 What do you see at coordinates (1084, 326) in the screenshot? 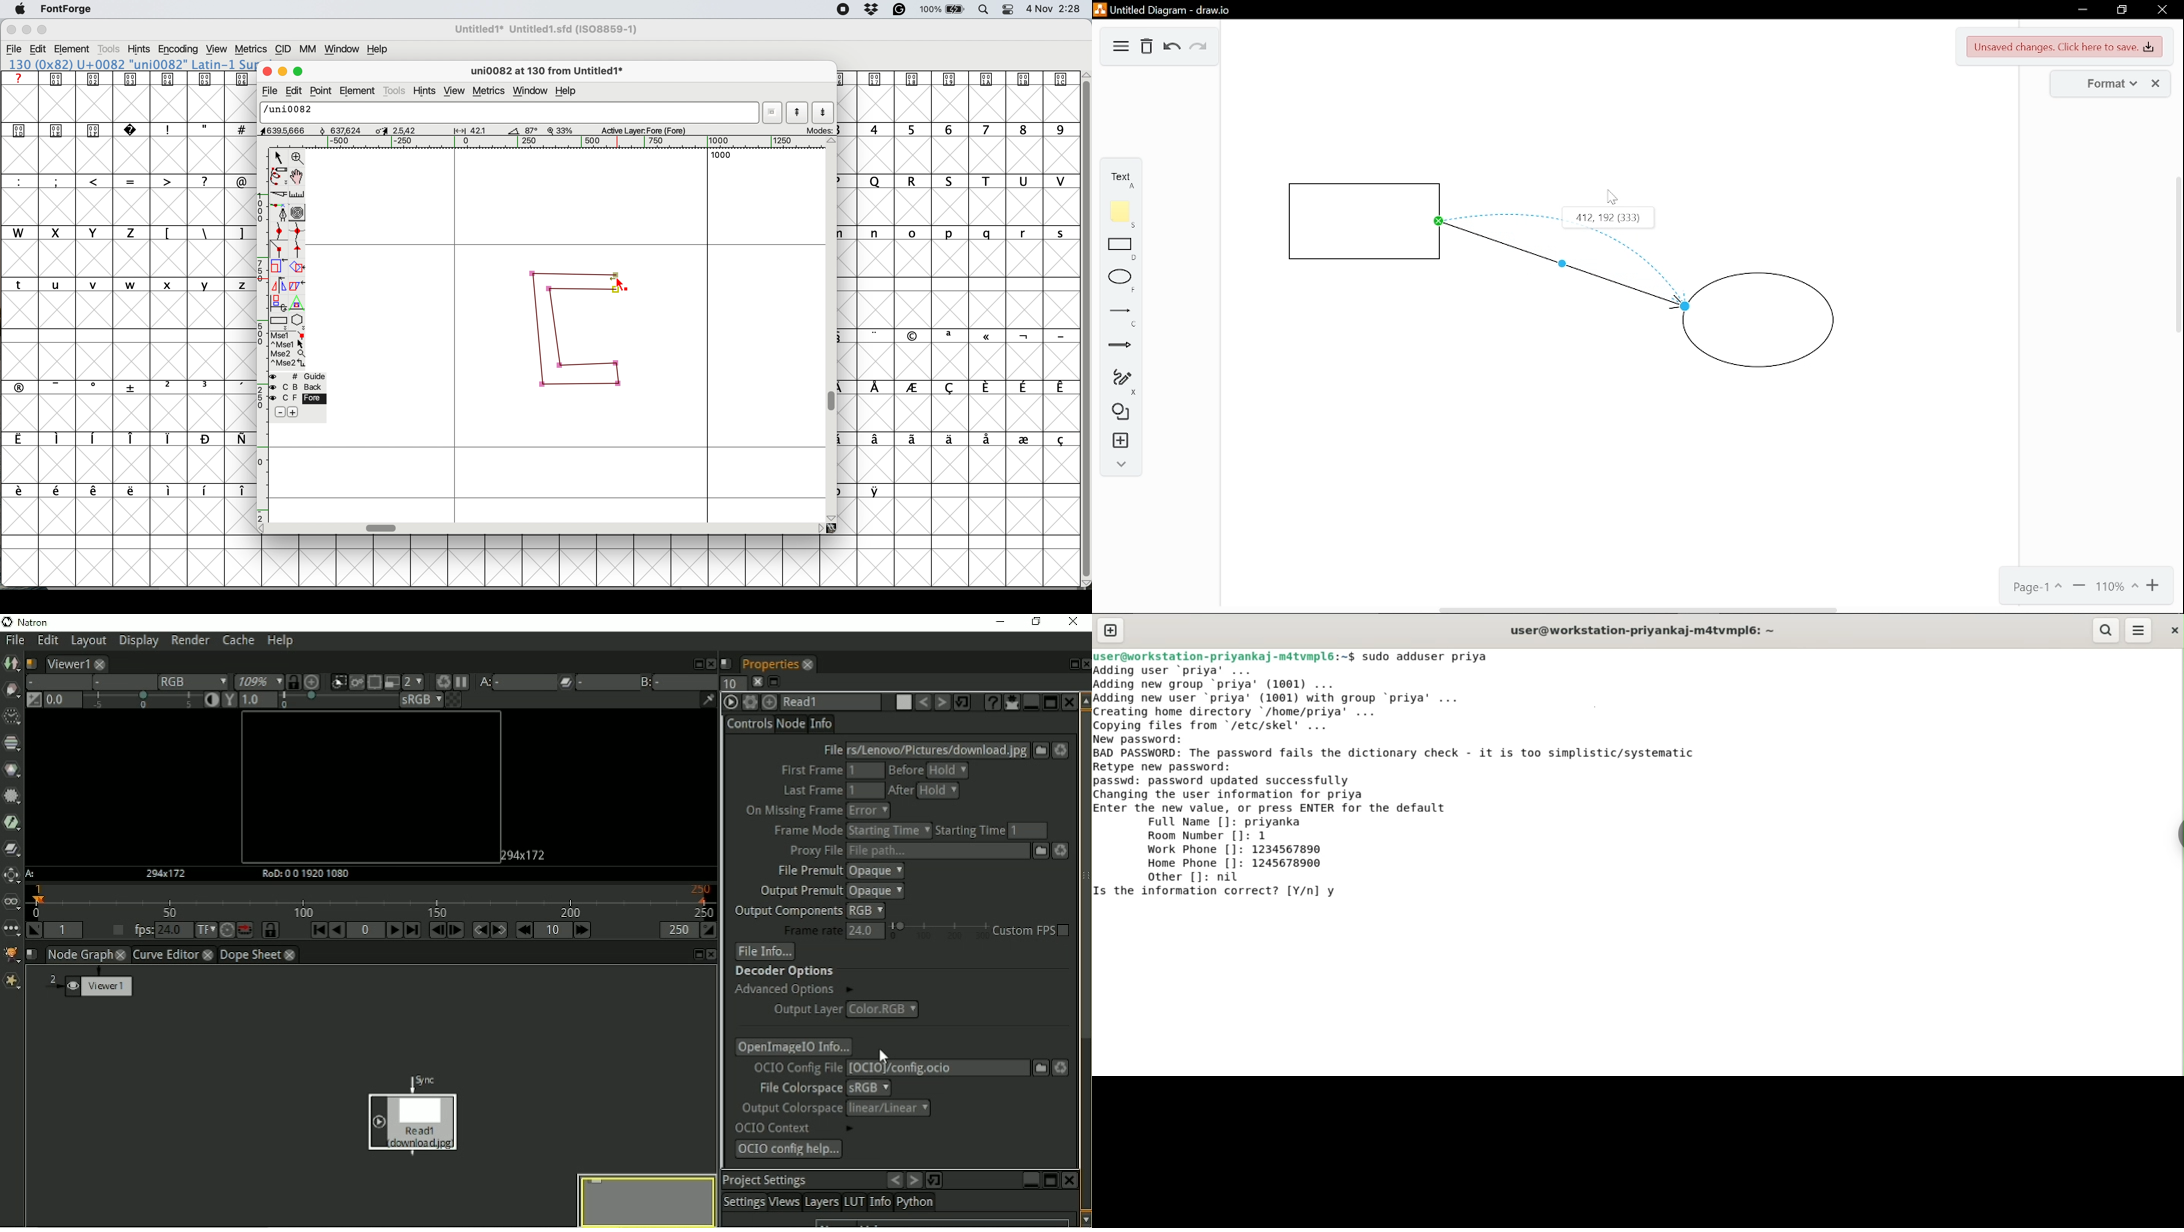
I see `vertical scroll bar` at bounding box center [1084, 326].